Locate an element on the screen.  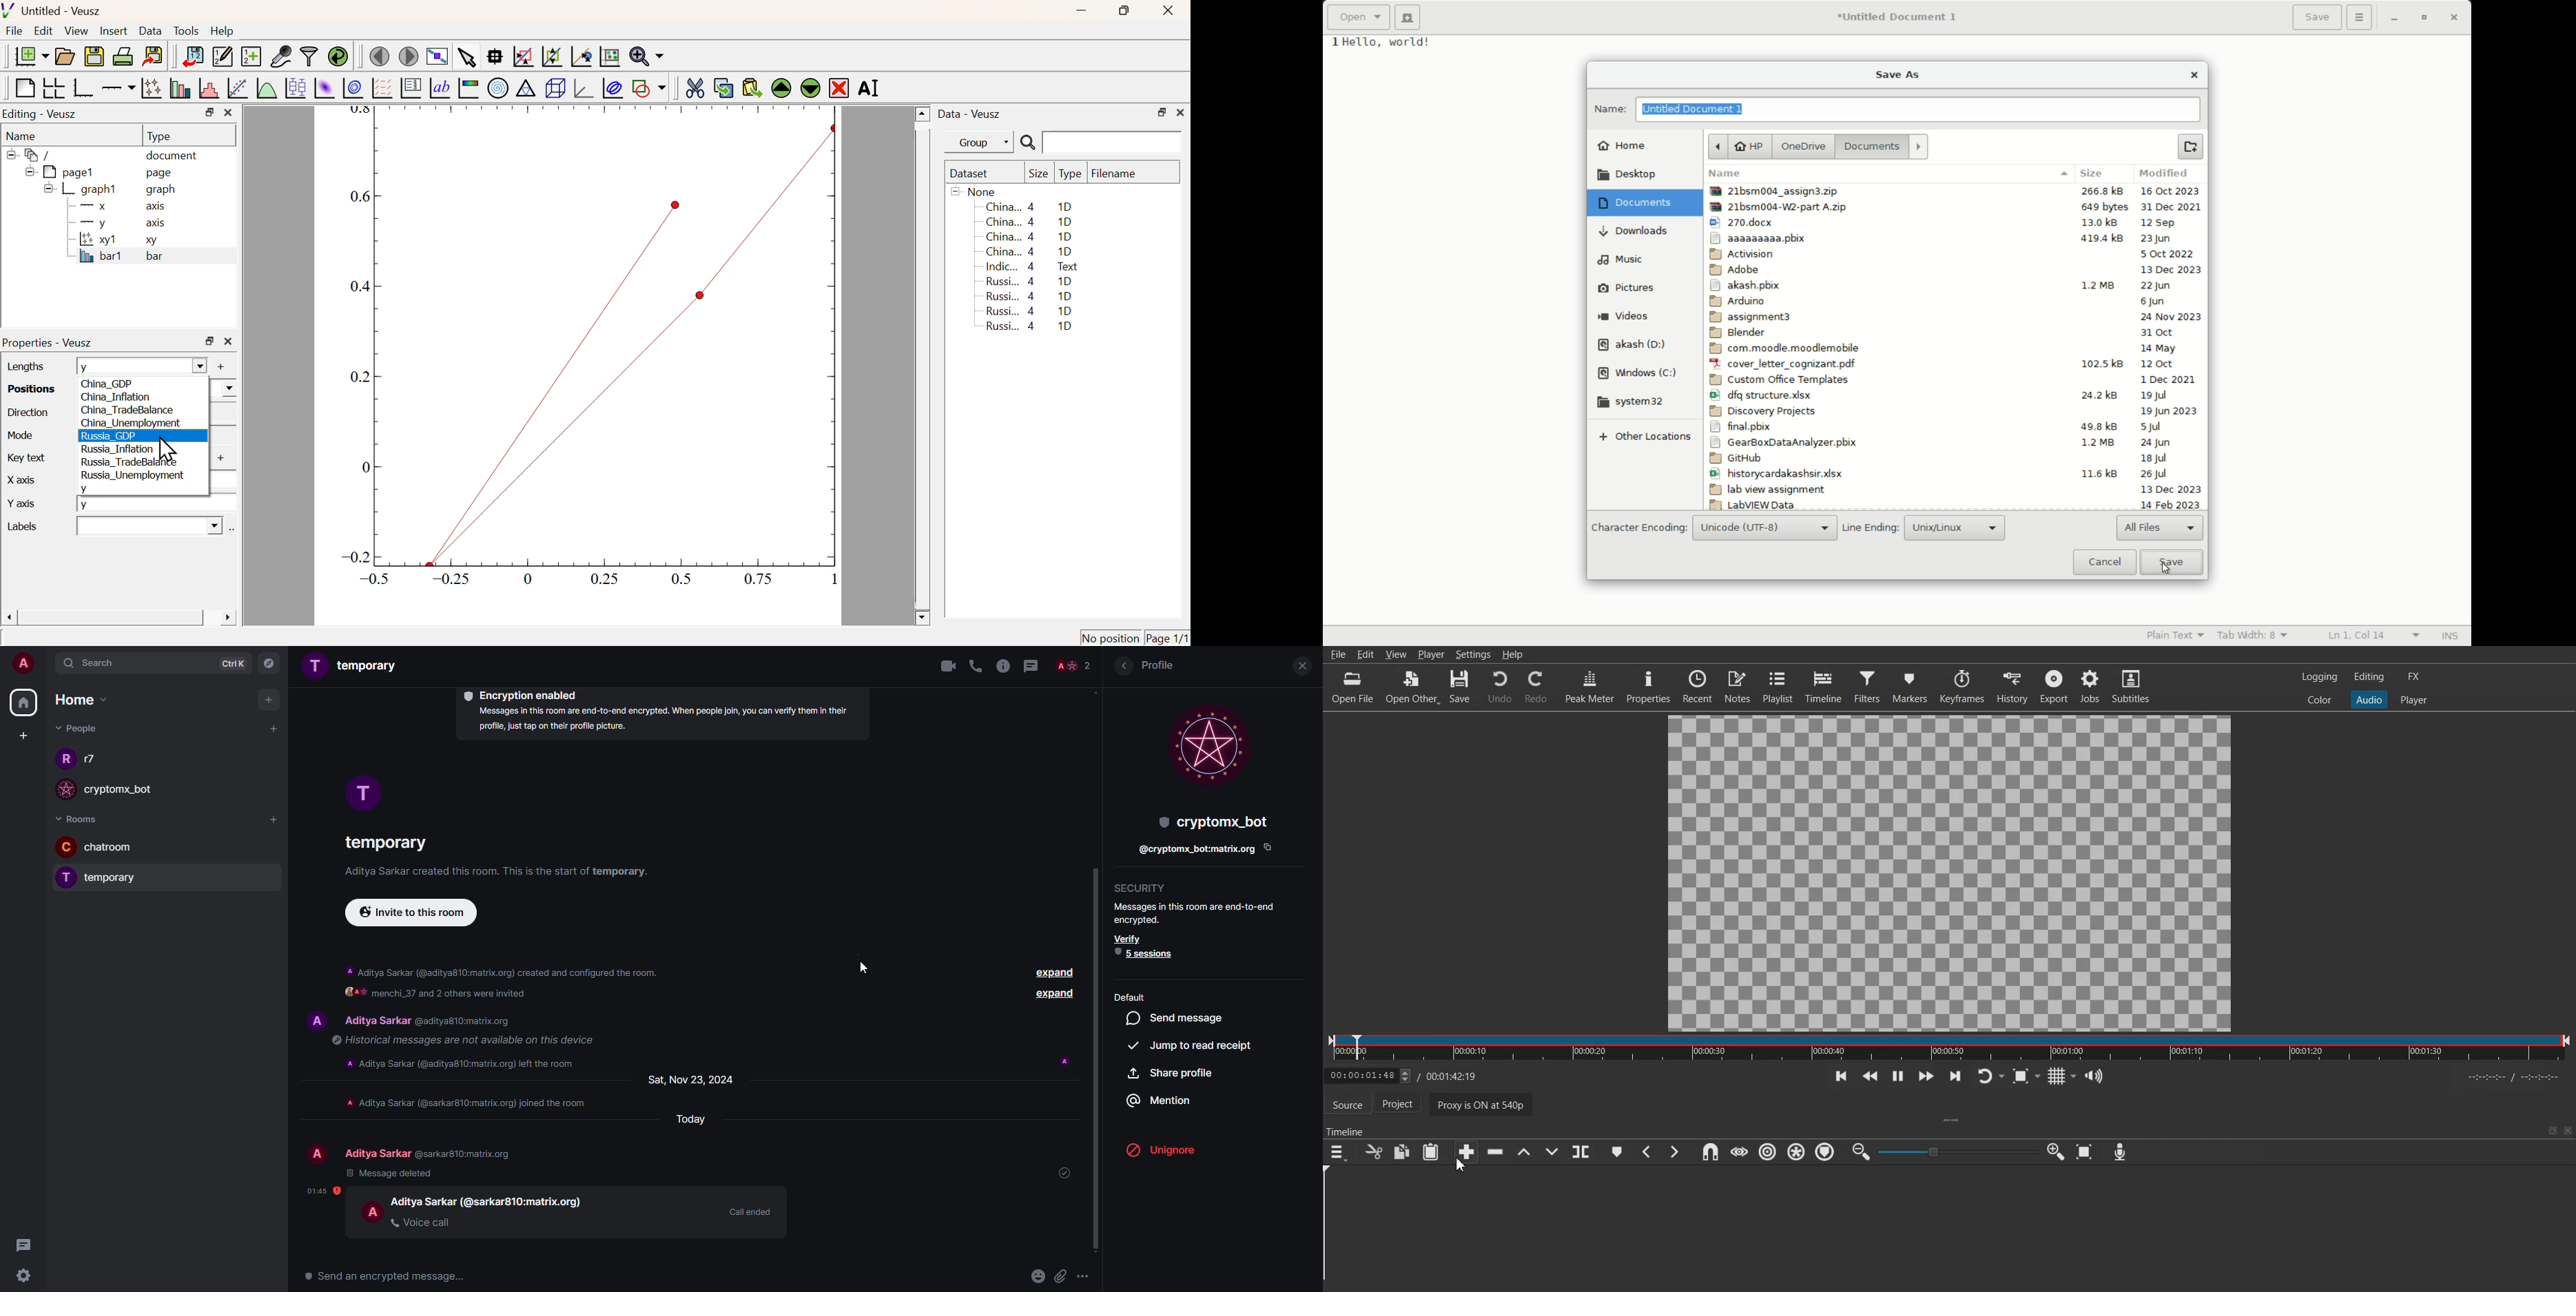
Properties is located at coordinates (1648, 686).